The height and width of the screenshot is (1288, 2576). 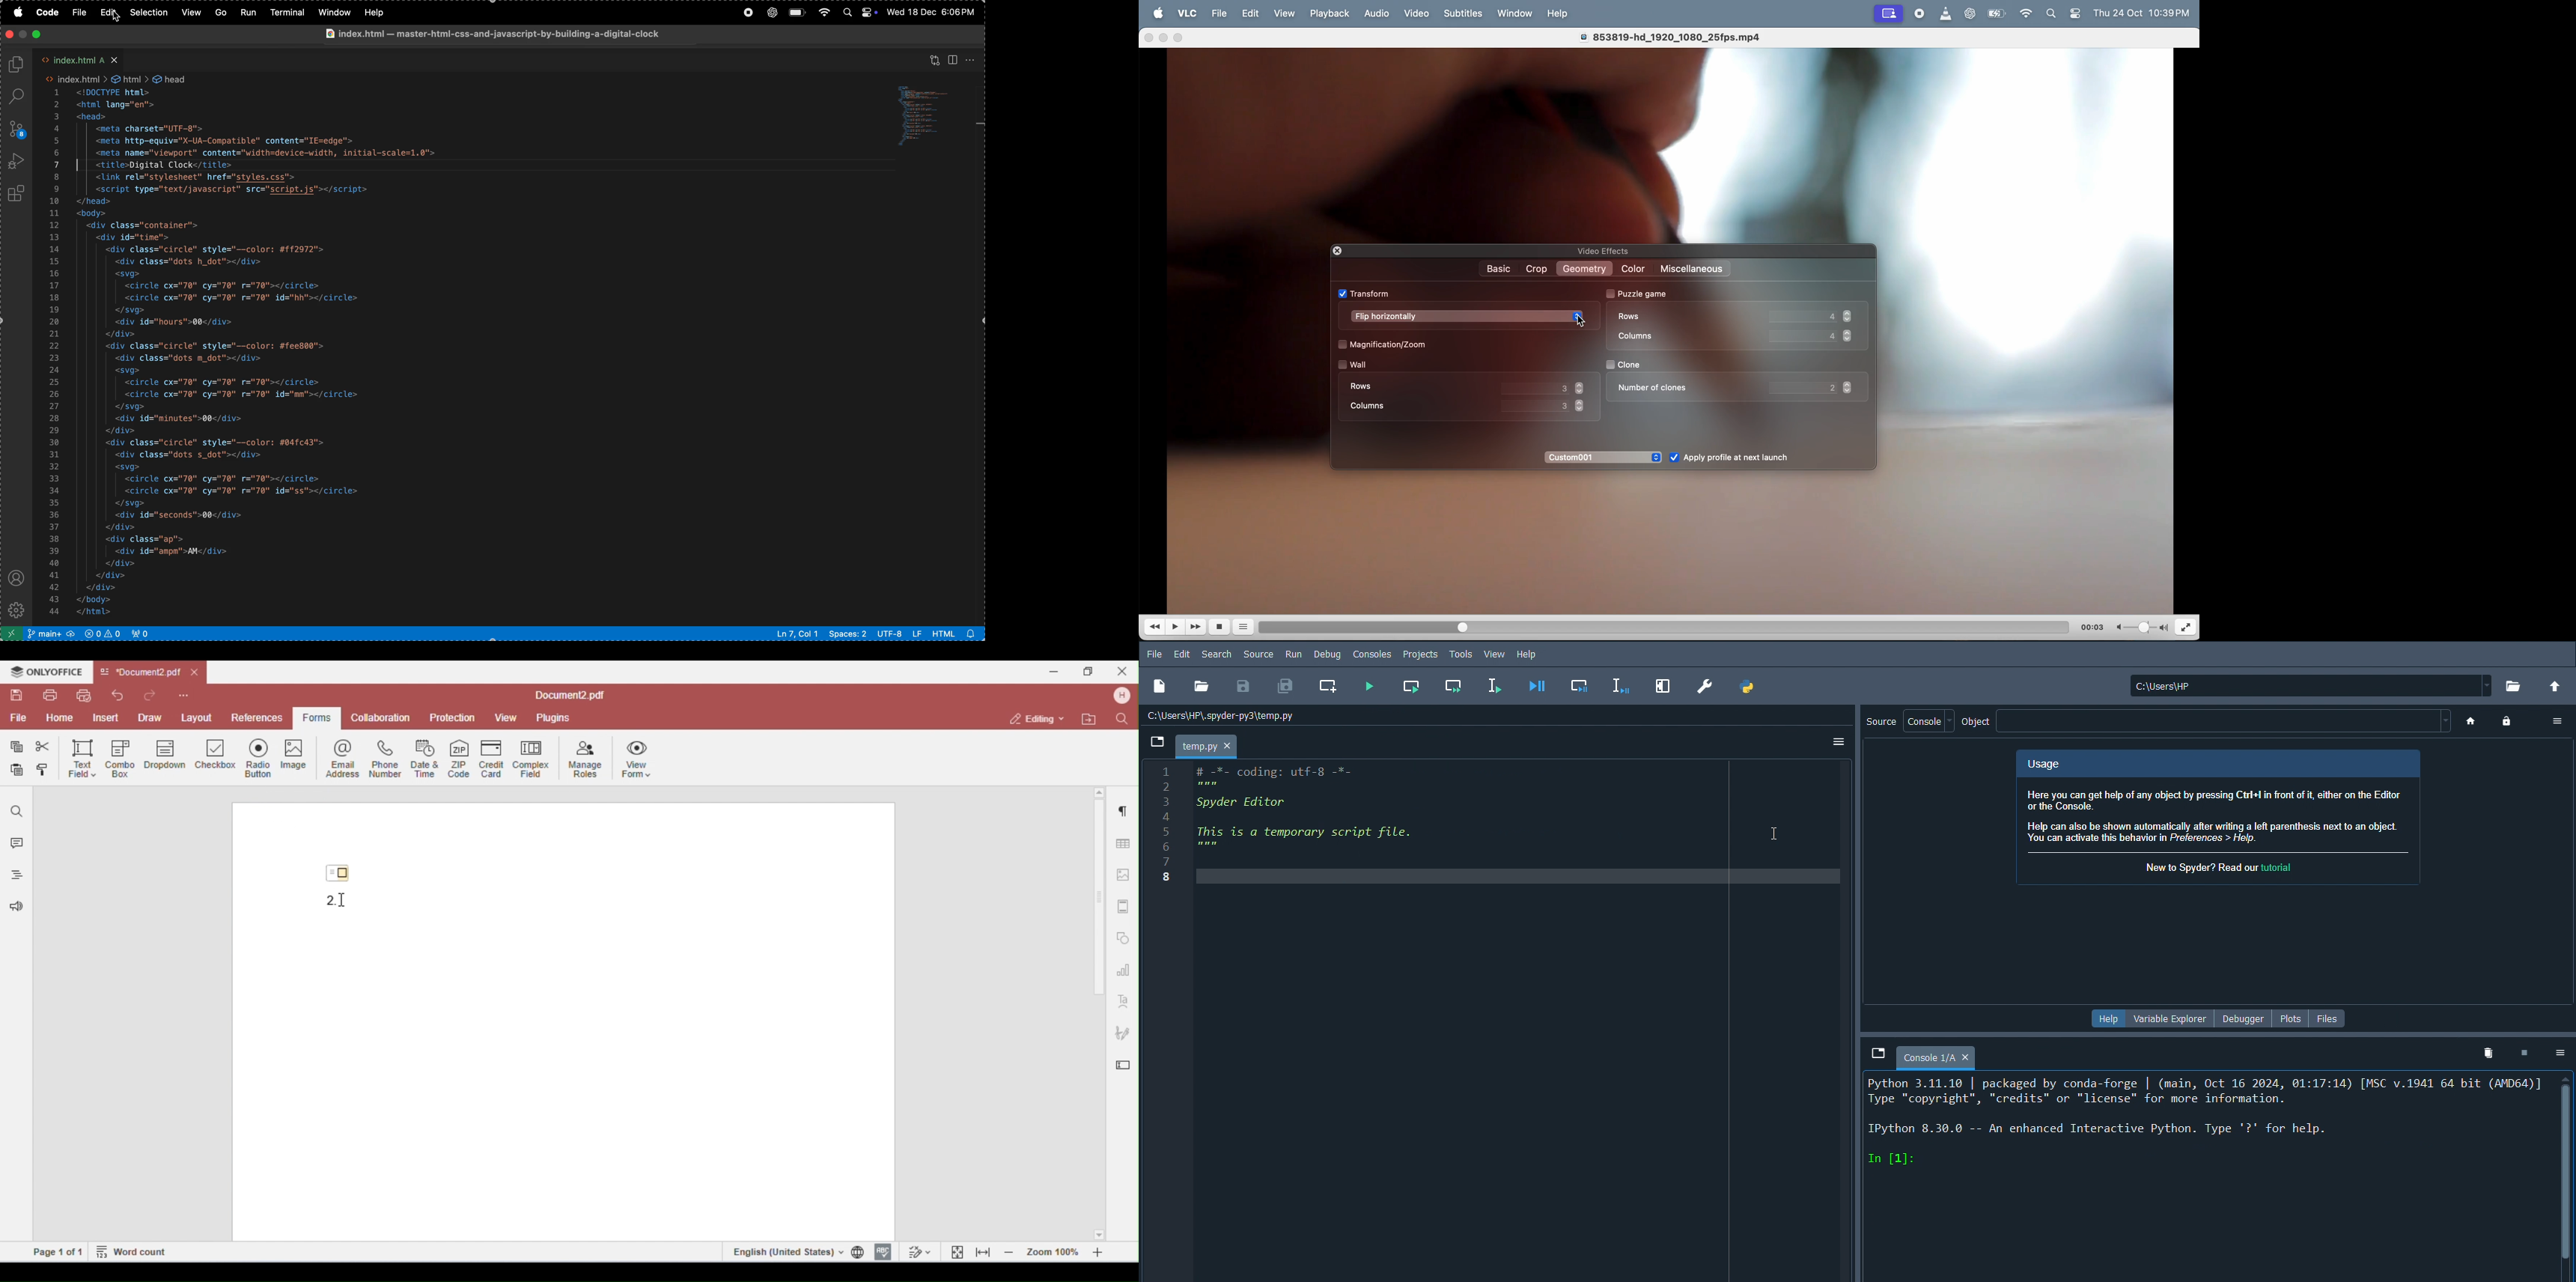 I want to click on Apply after launch, so click(x=1738, y=459).